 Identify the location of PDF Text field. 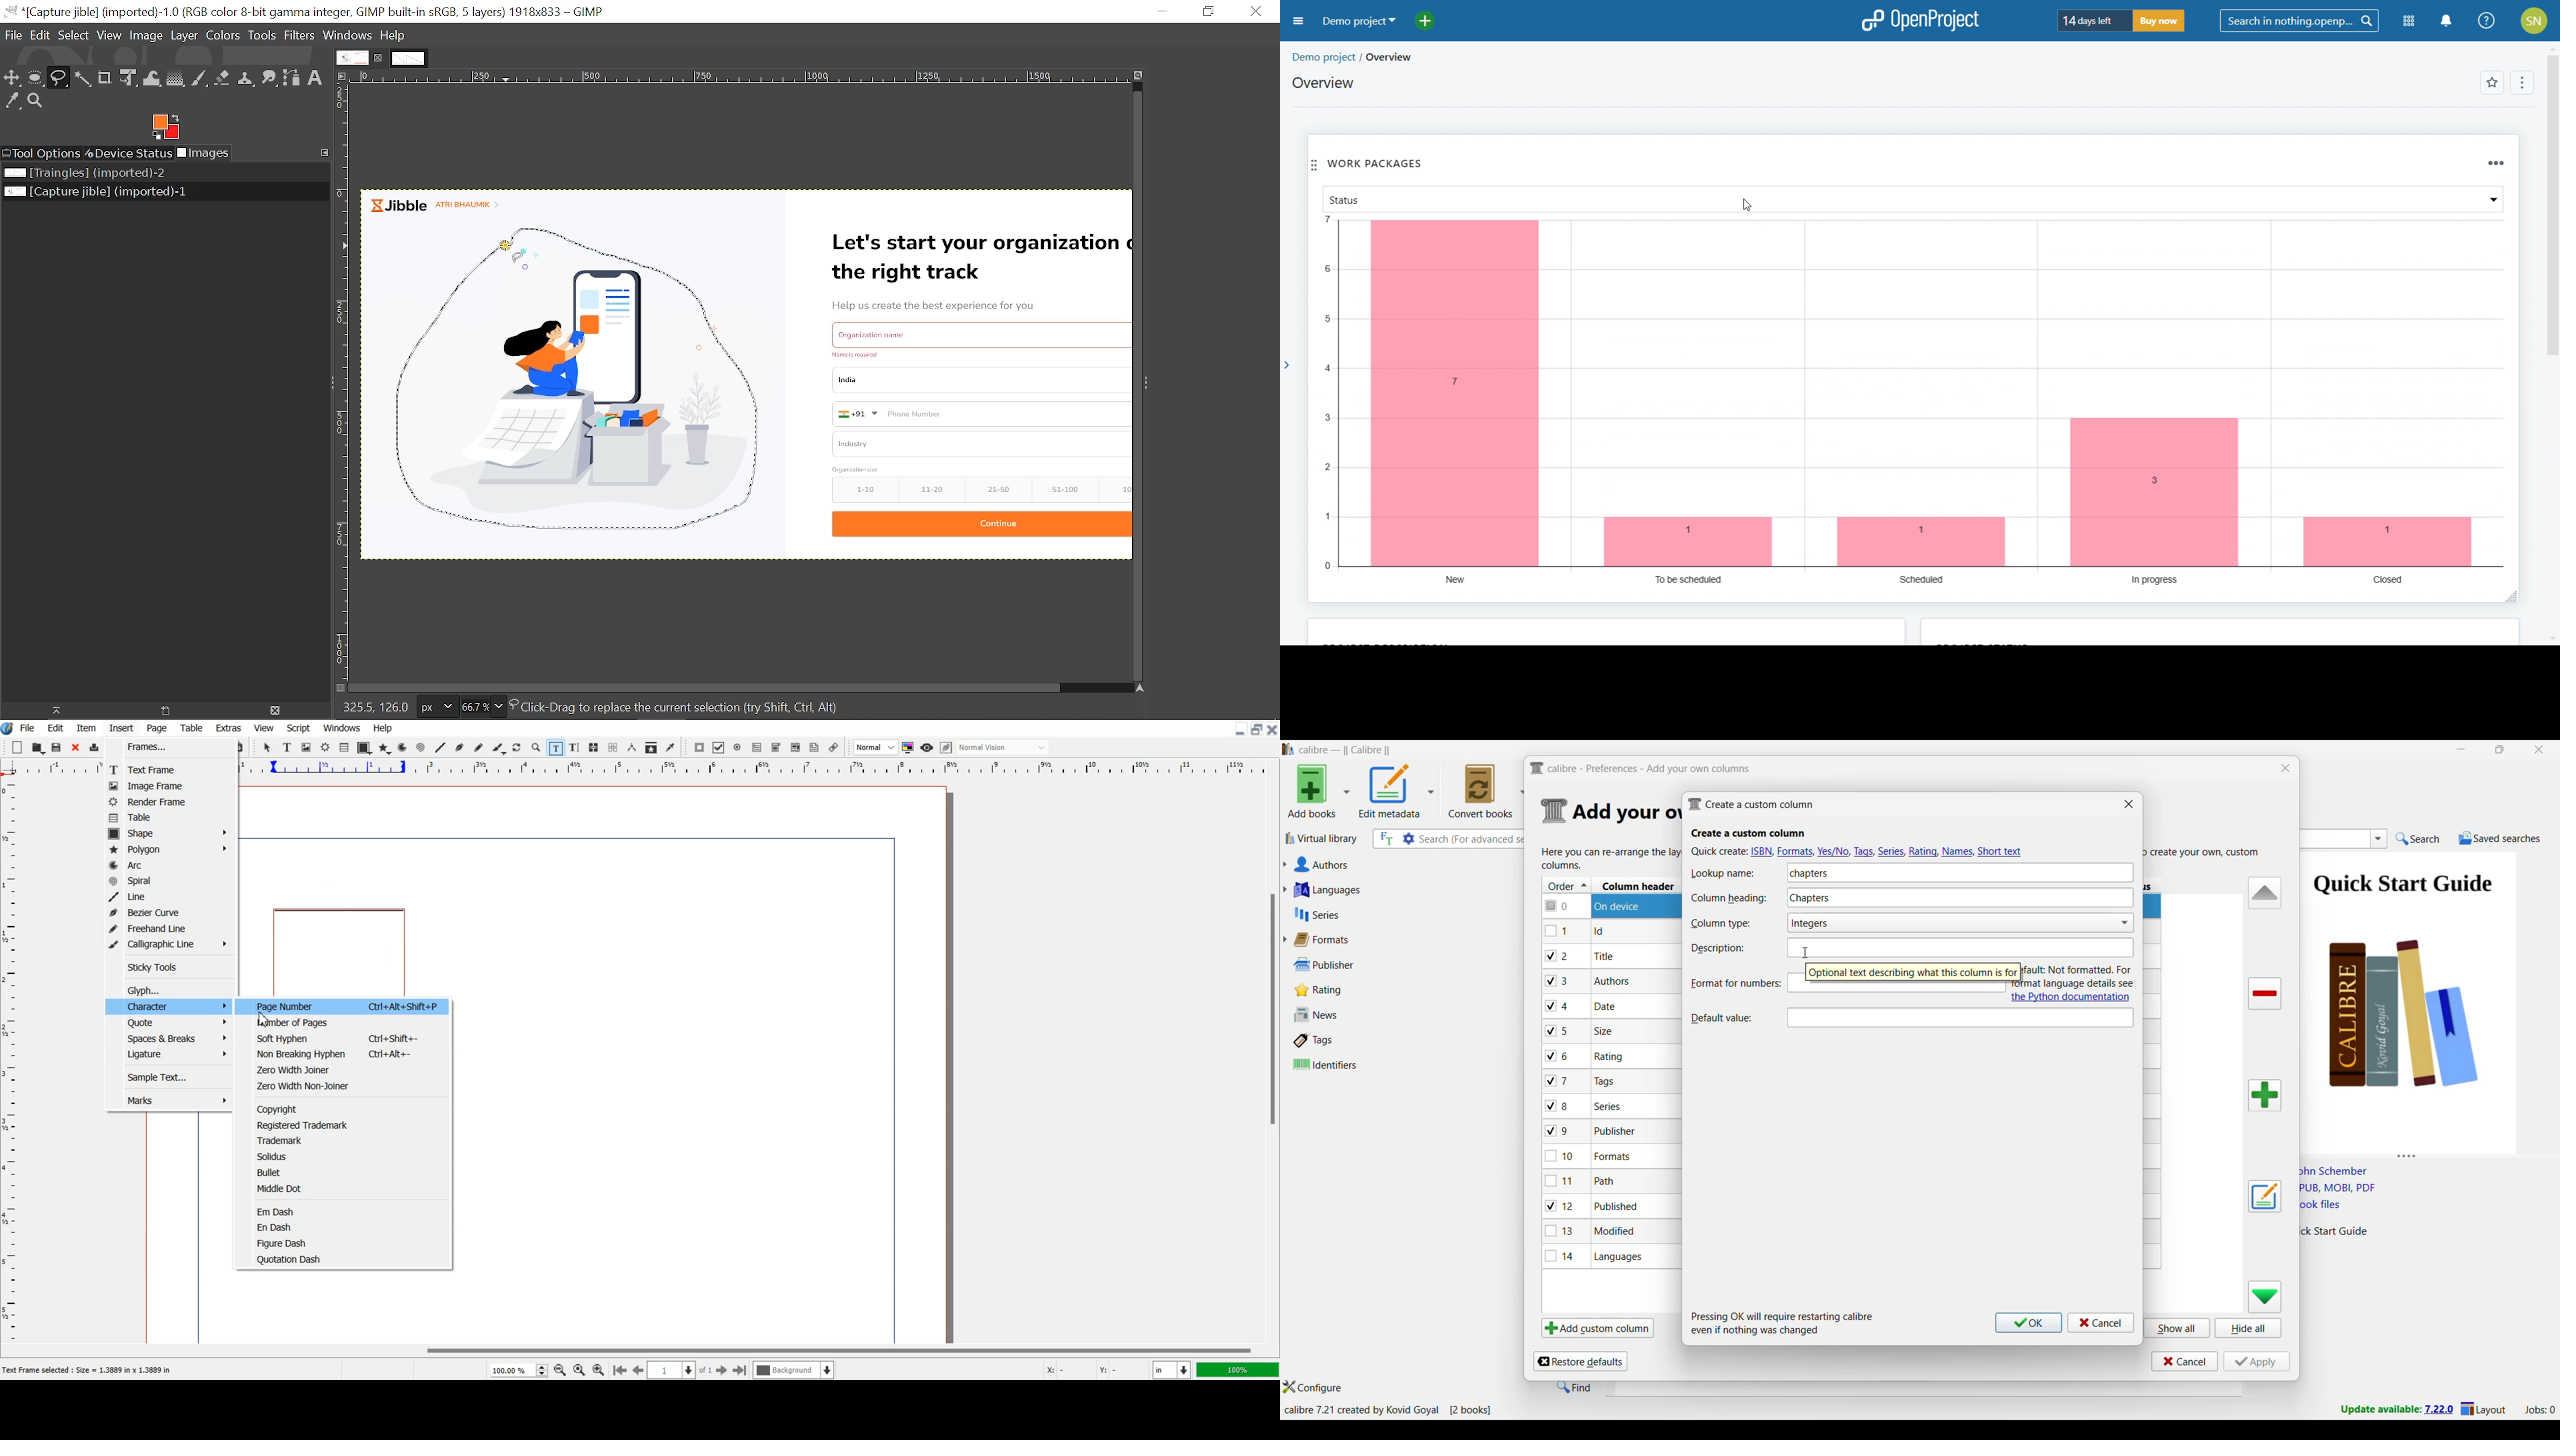
(776, 748).